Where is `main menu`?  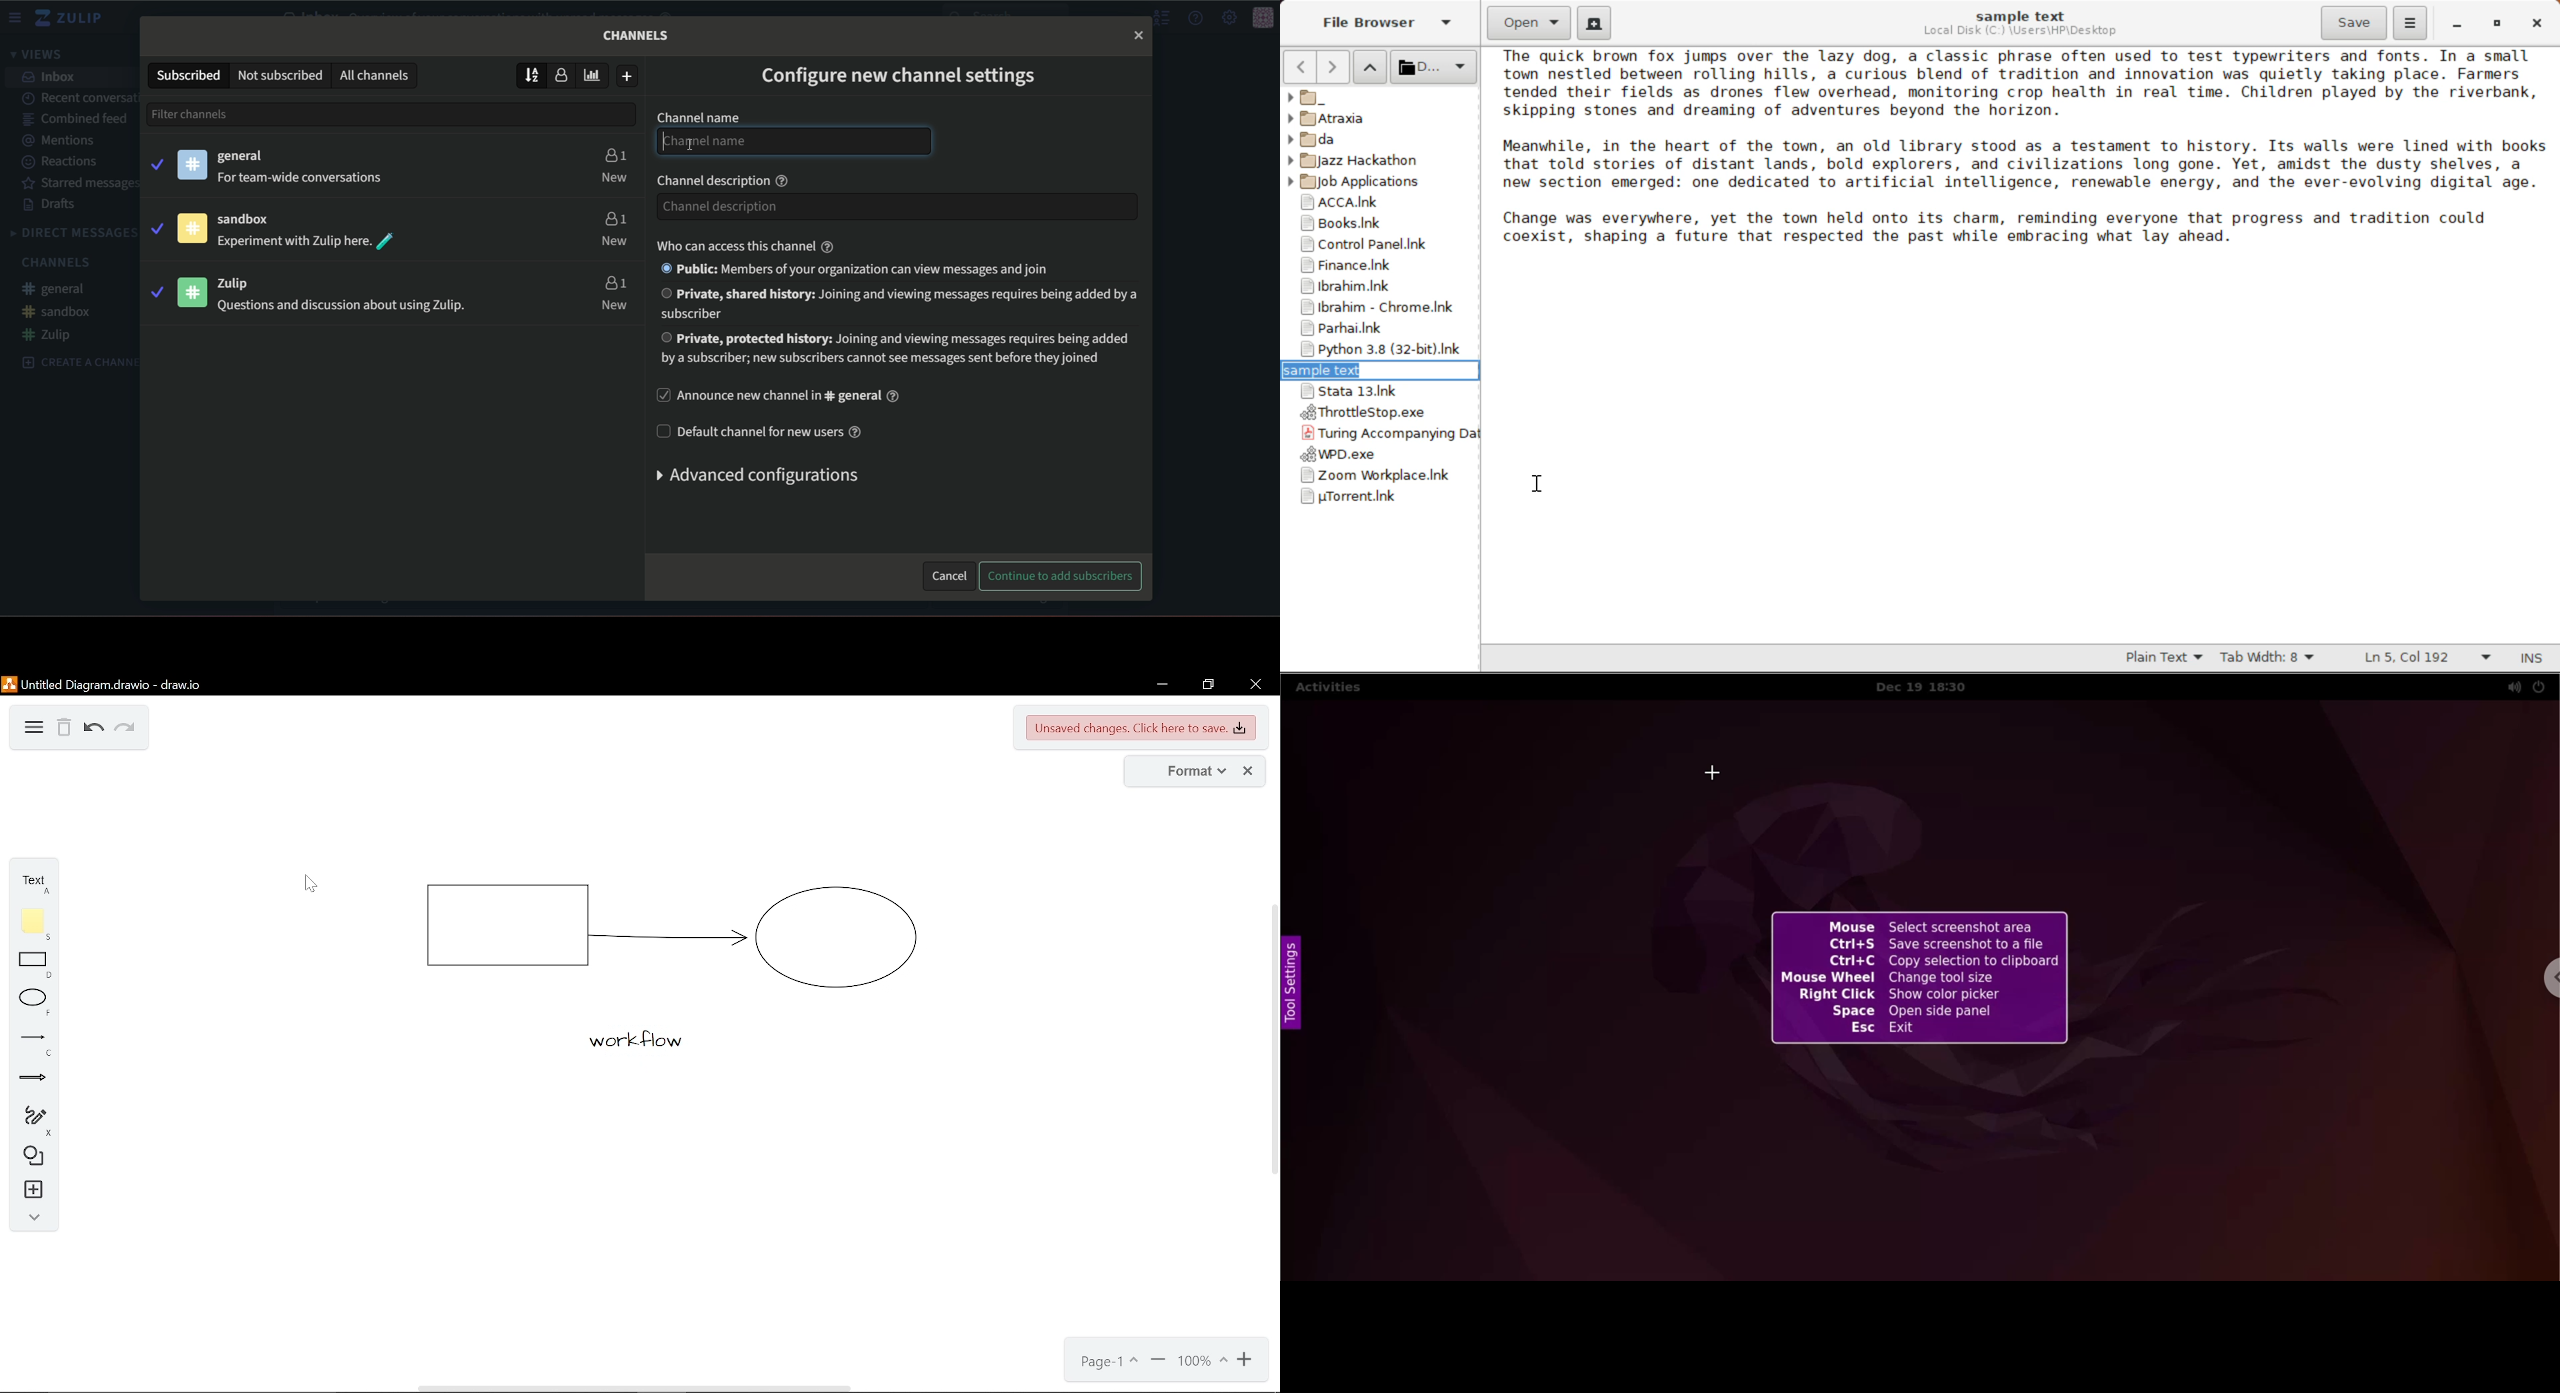
main menu is located at coordinates (1228, 17).